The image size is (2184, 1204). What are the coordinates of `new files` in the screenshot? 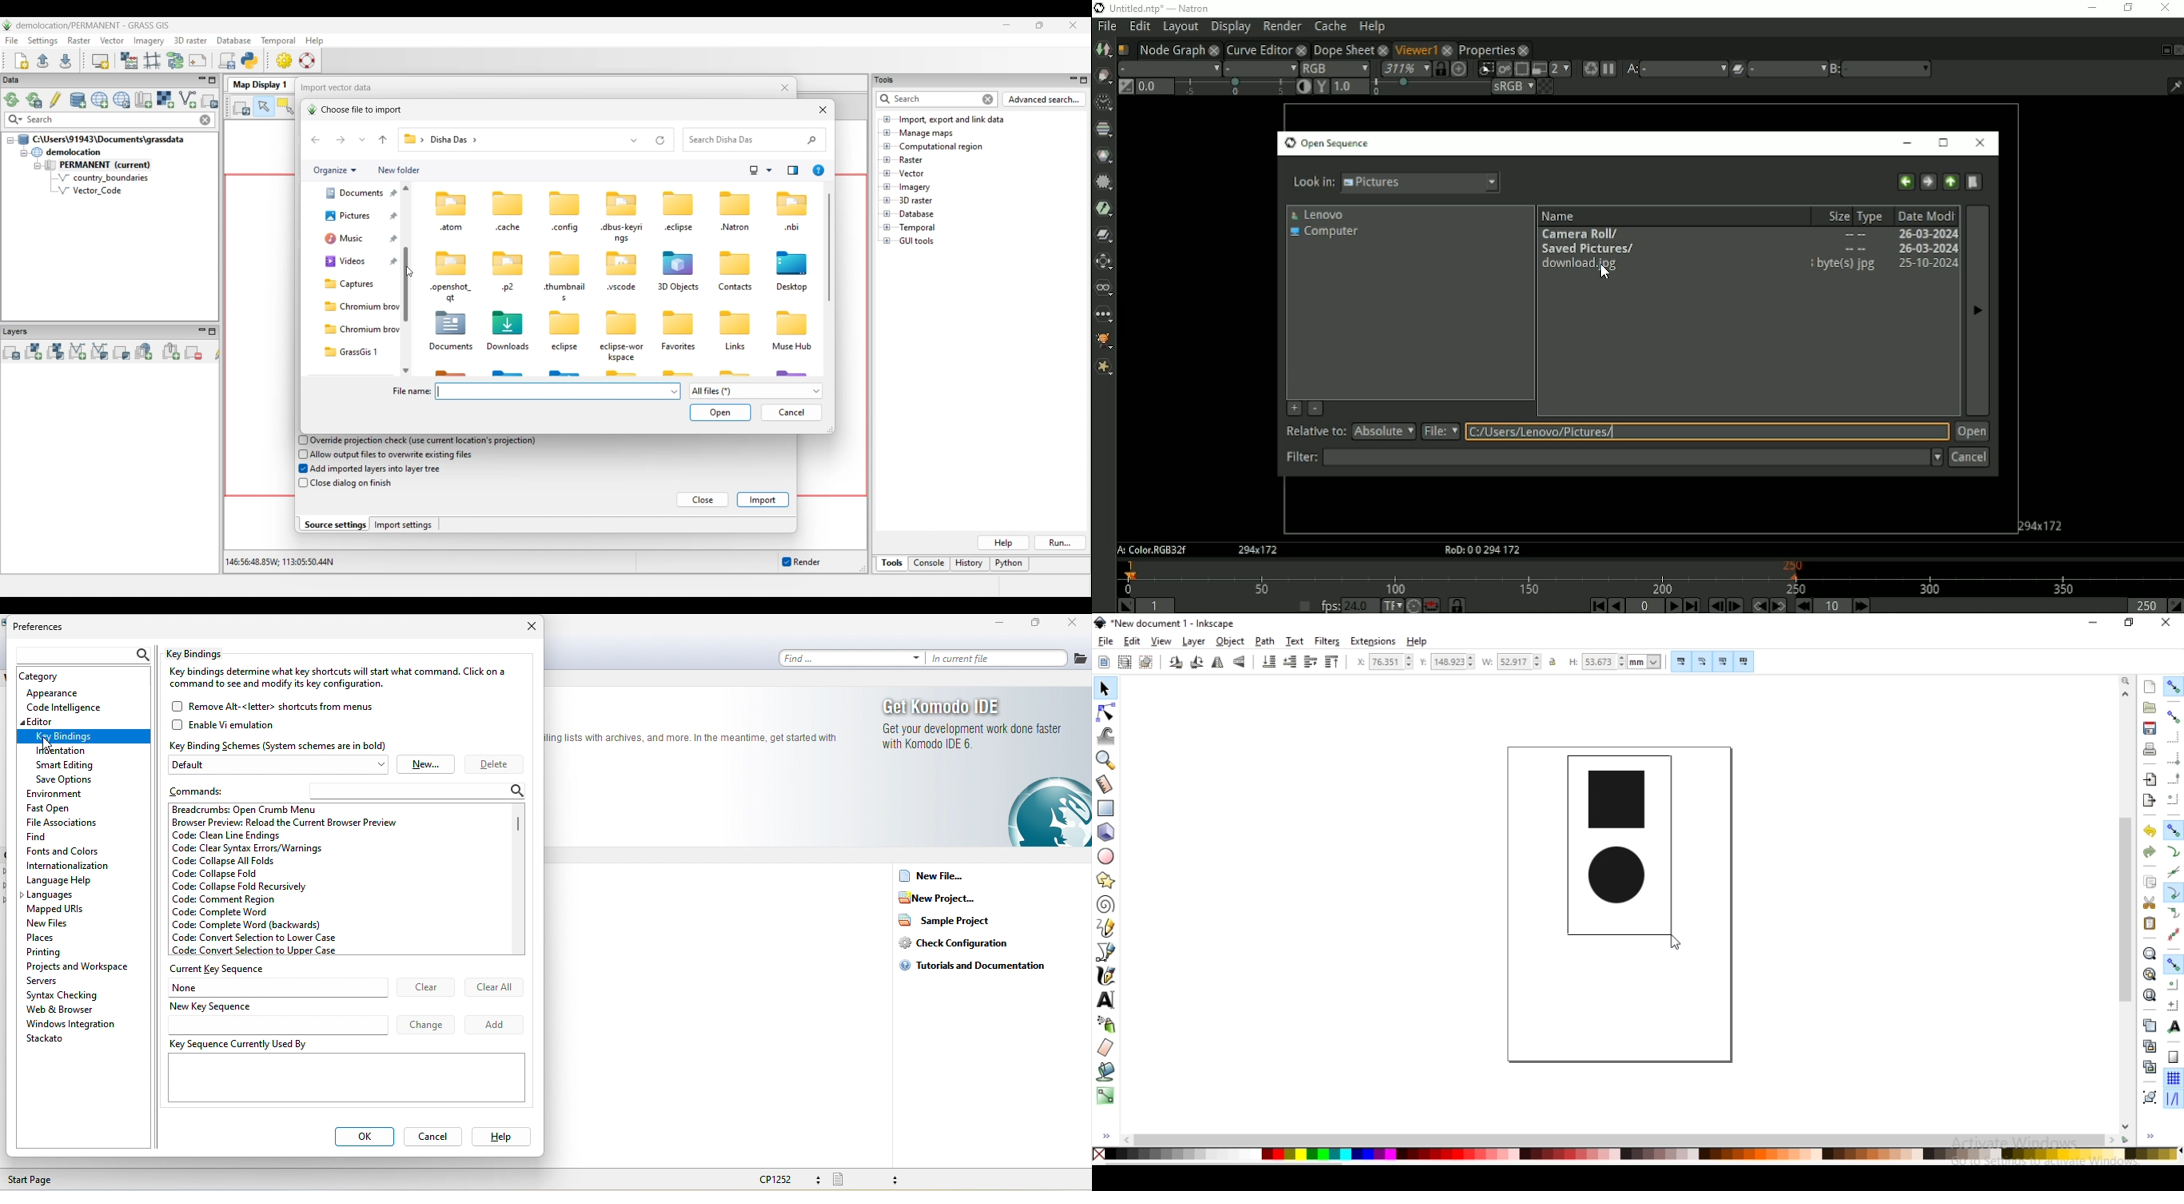 It's located at (54, 923).